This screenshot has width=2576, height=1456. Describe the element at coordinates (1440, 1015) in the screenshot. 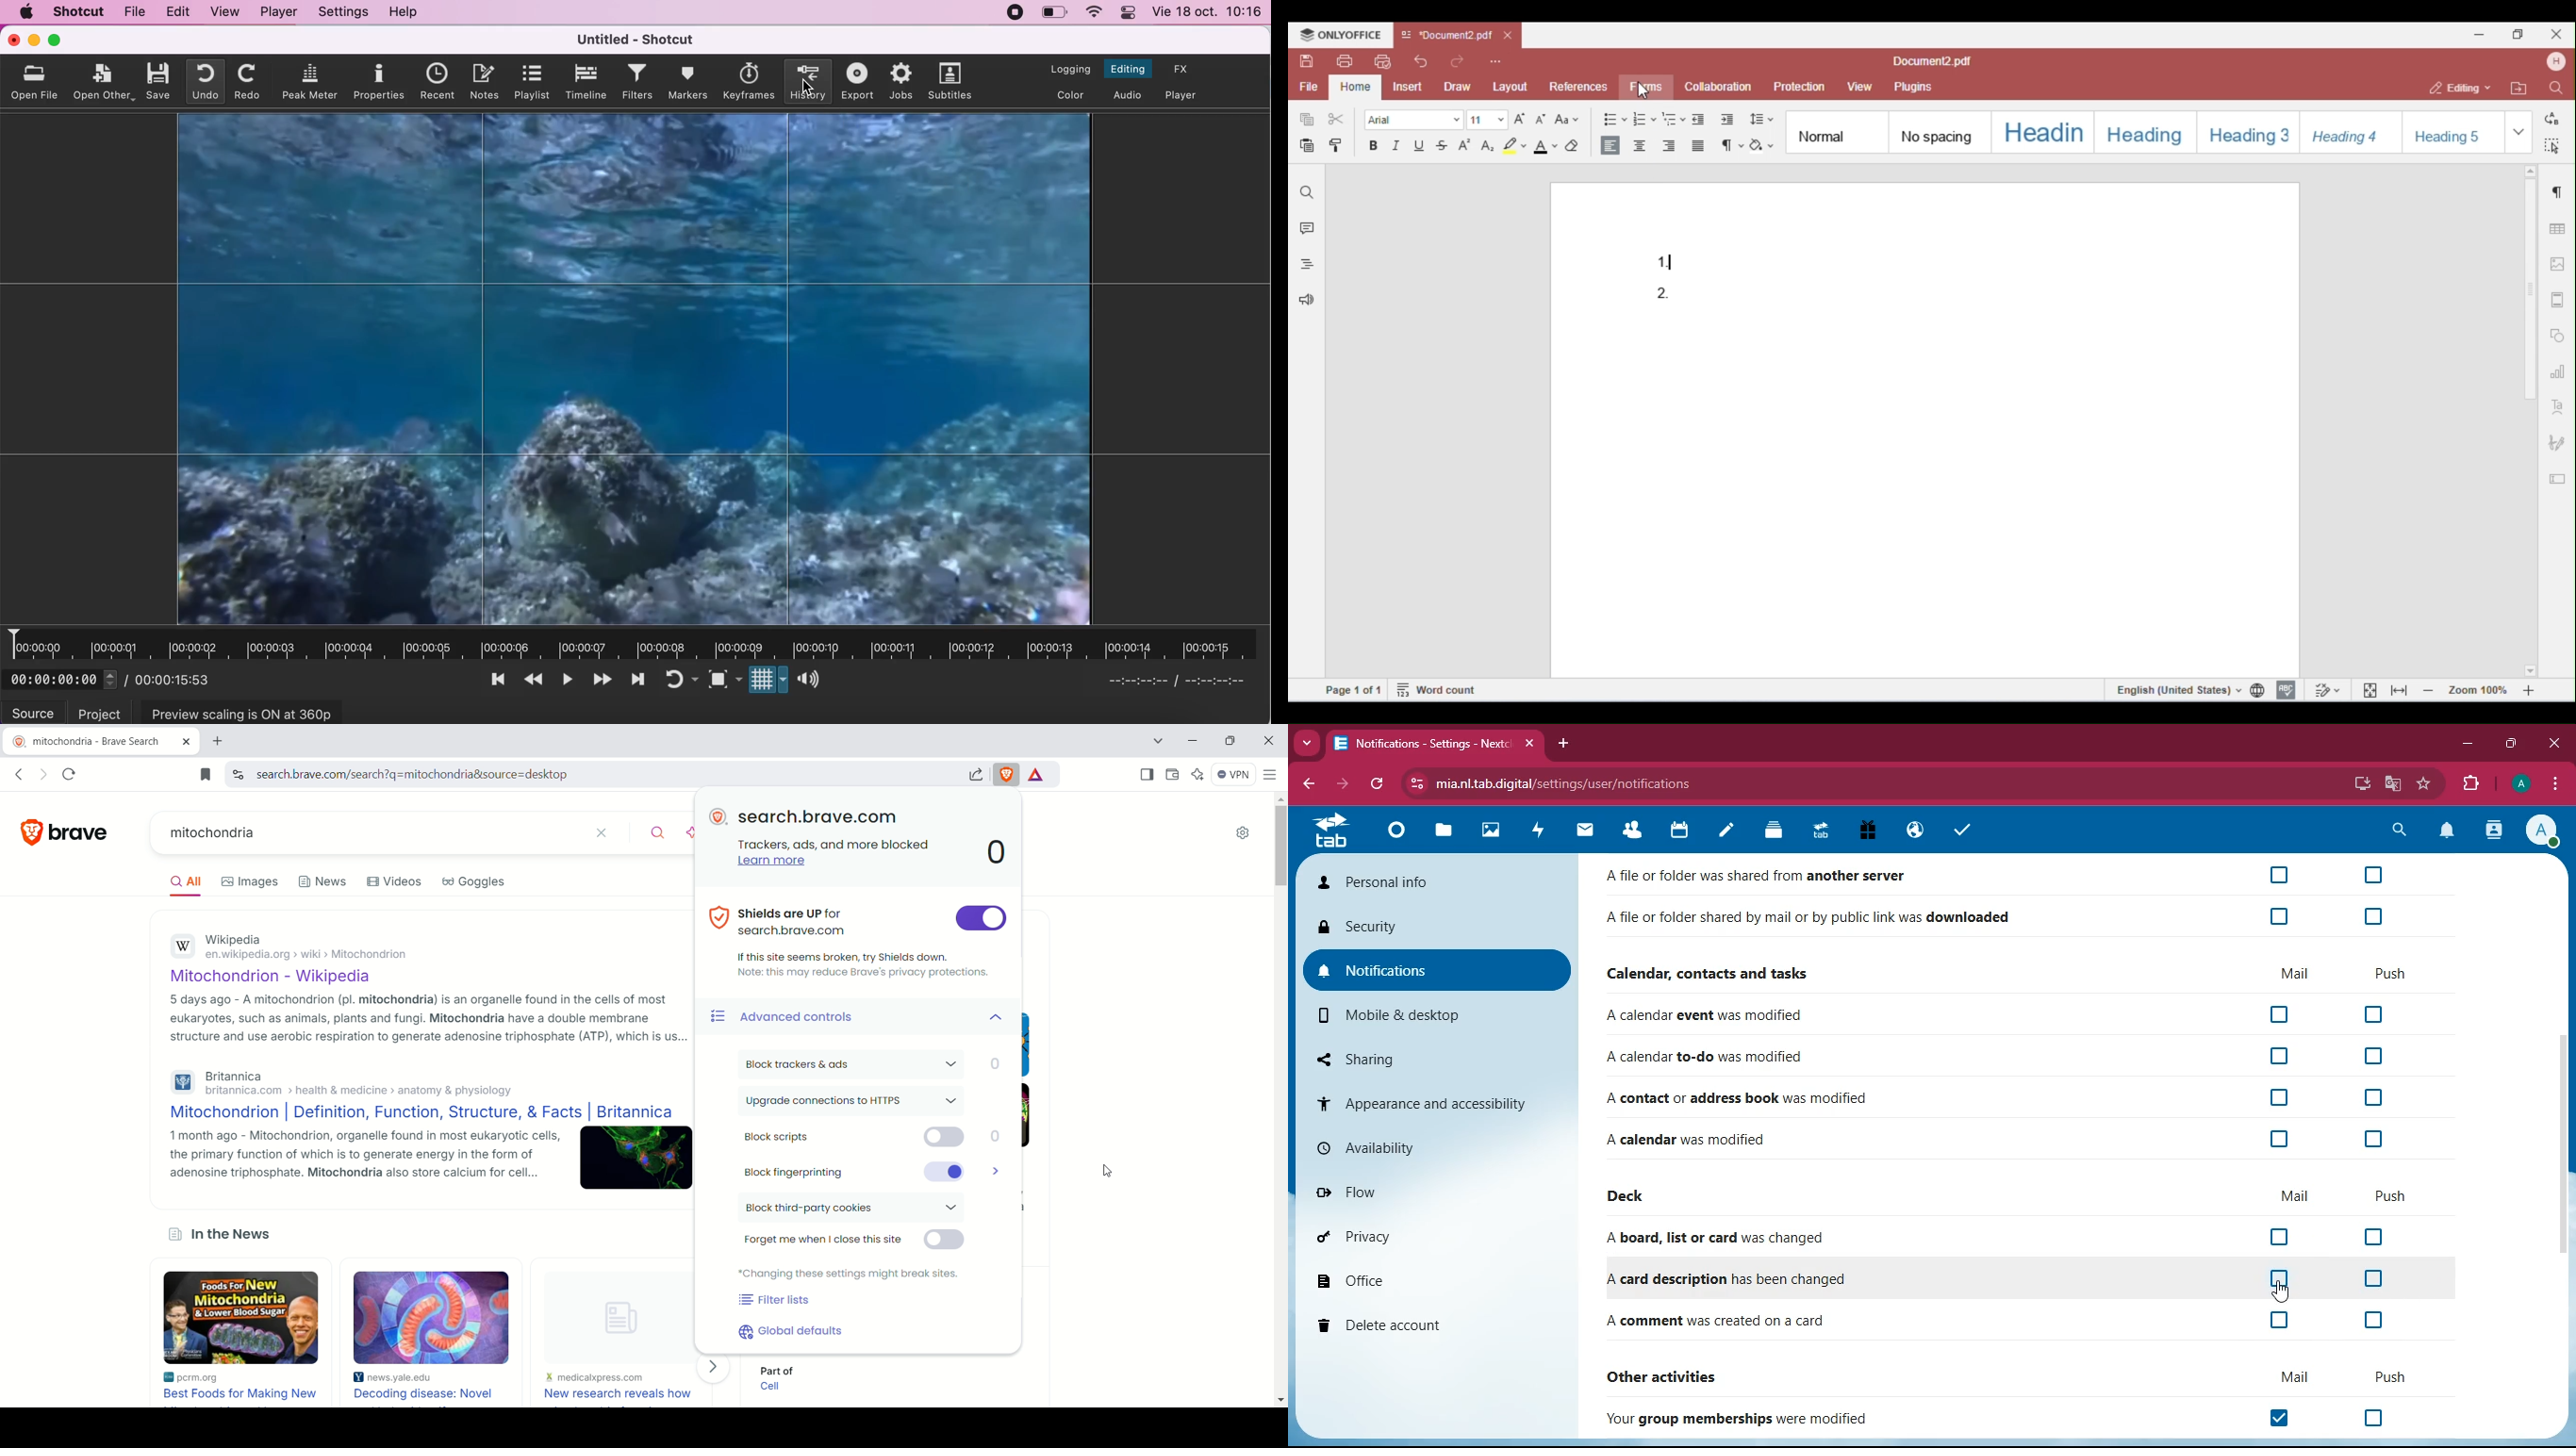

I see `mobile & desktop` at that location.